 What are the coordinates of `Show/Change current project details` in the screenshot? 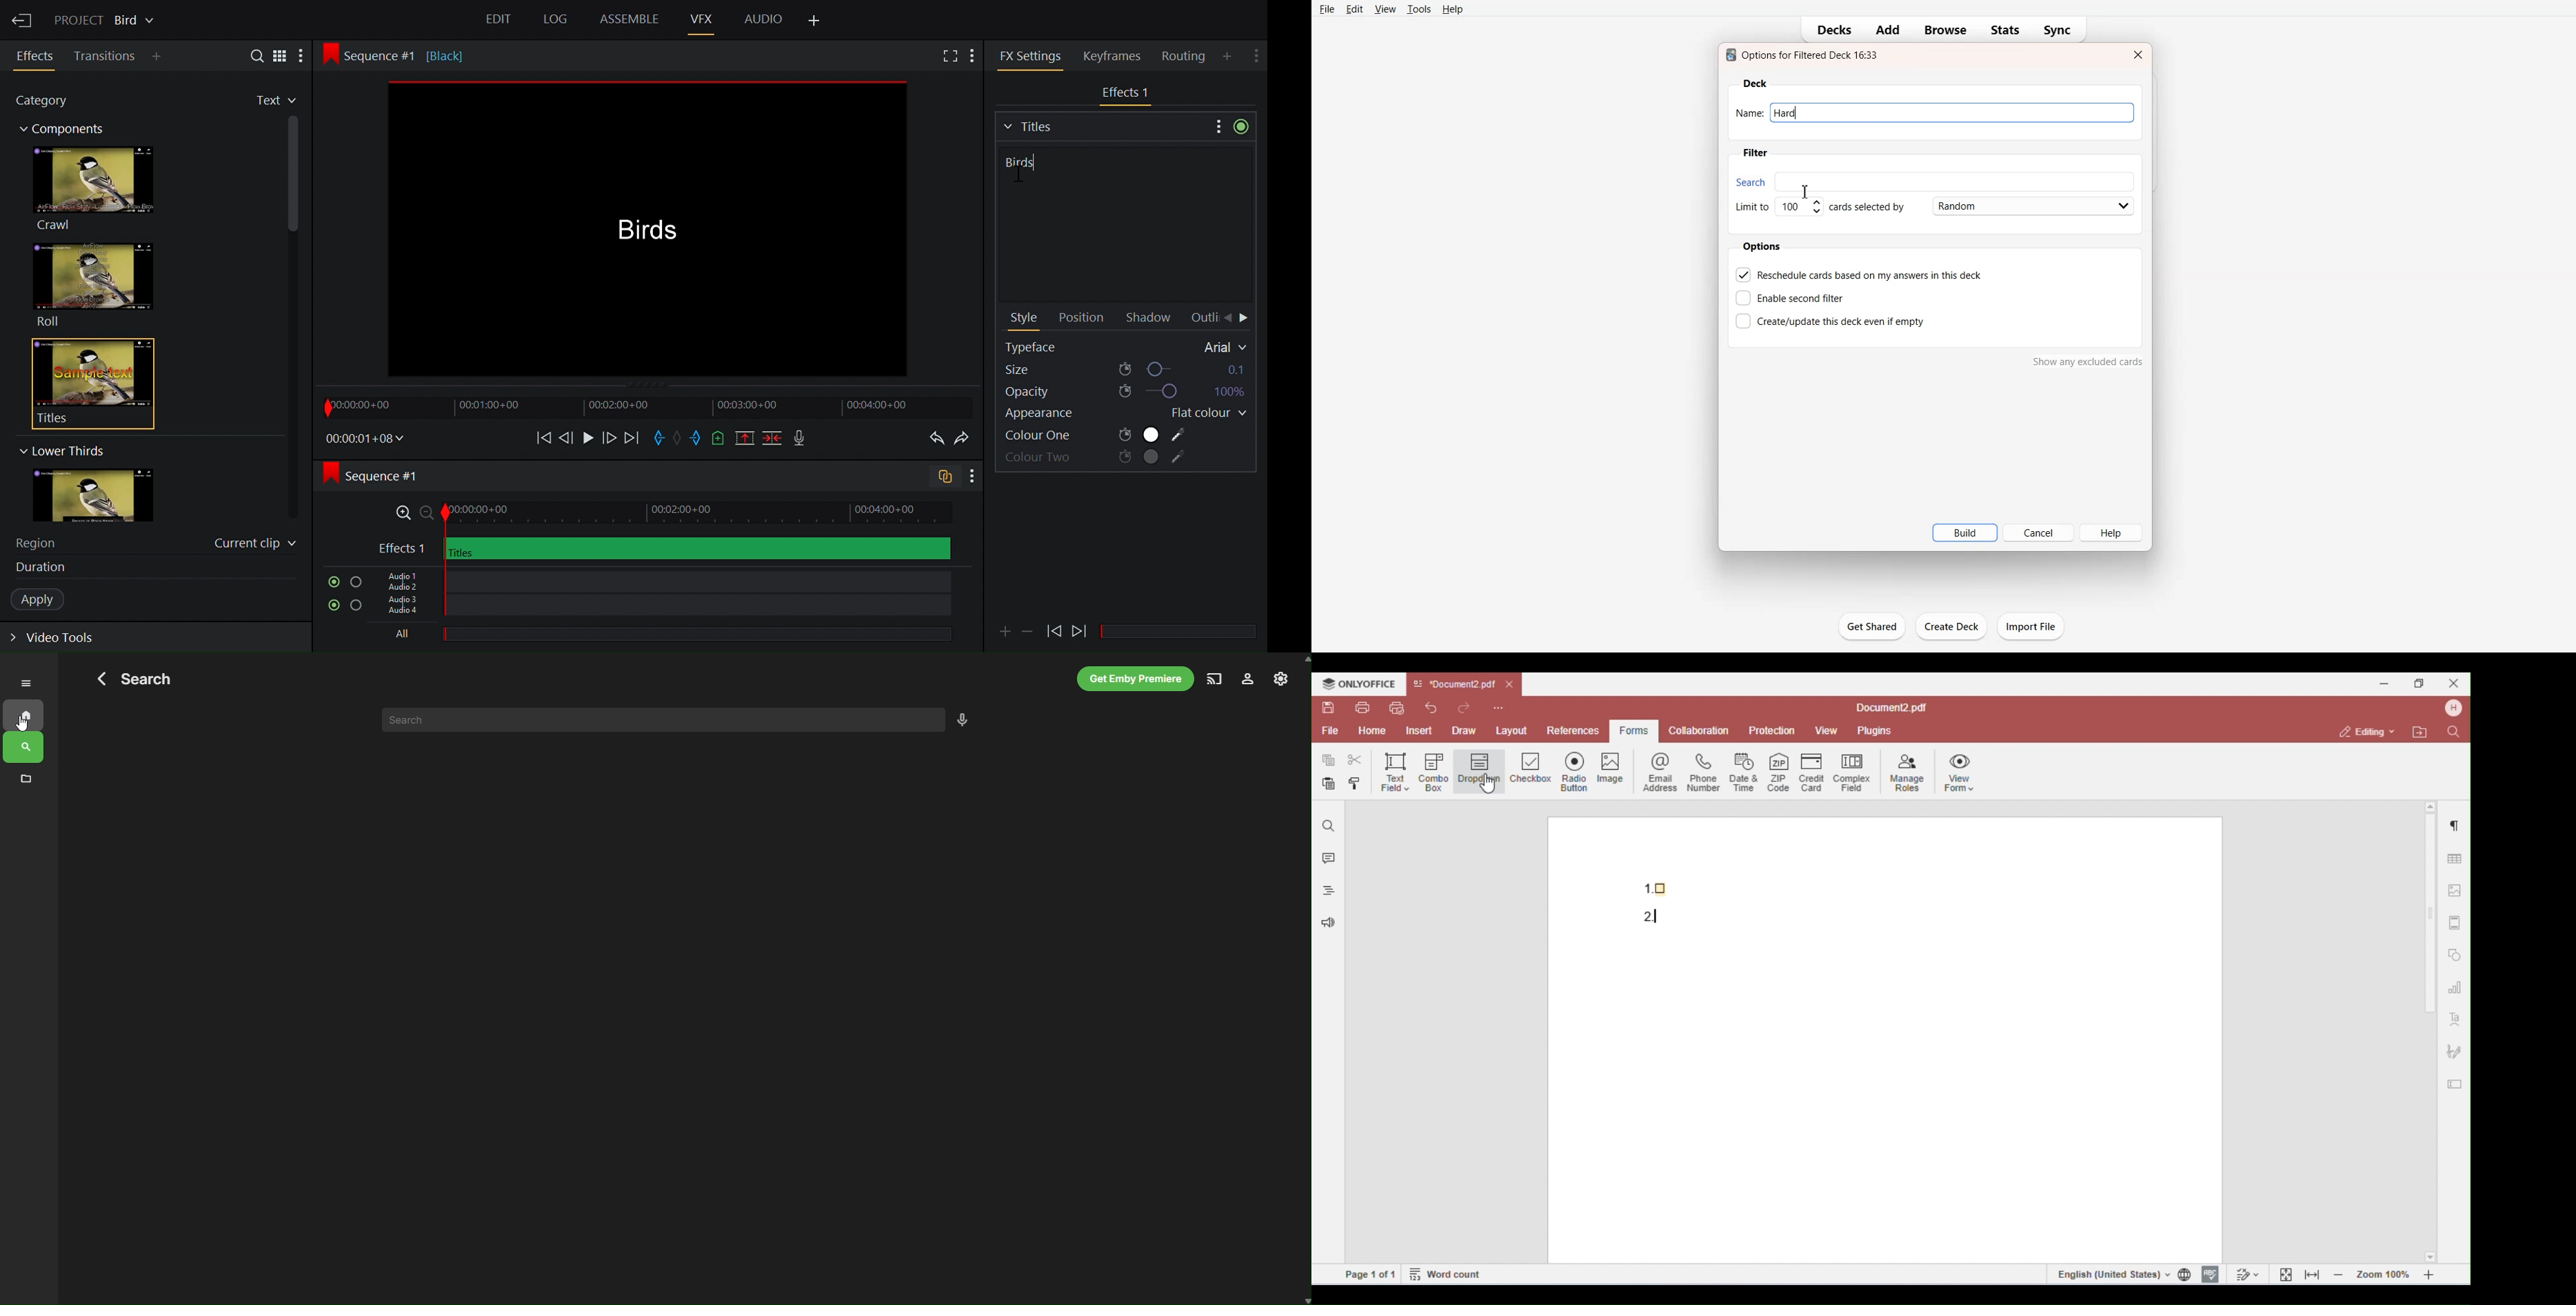 It's located at (106, 18).